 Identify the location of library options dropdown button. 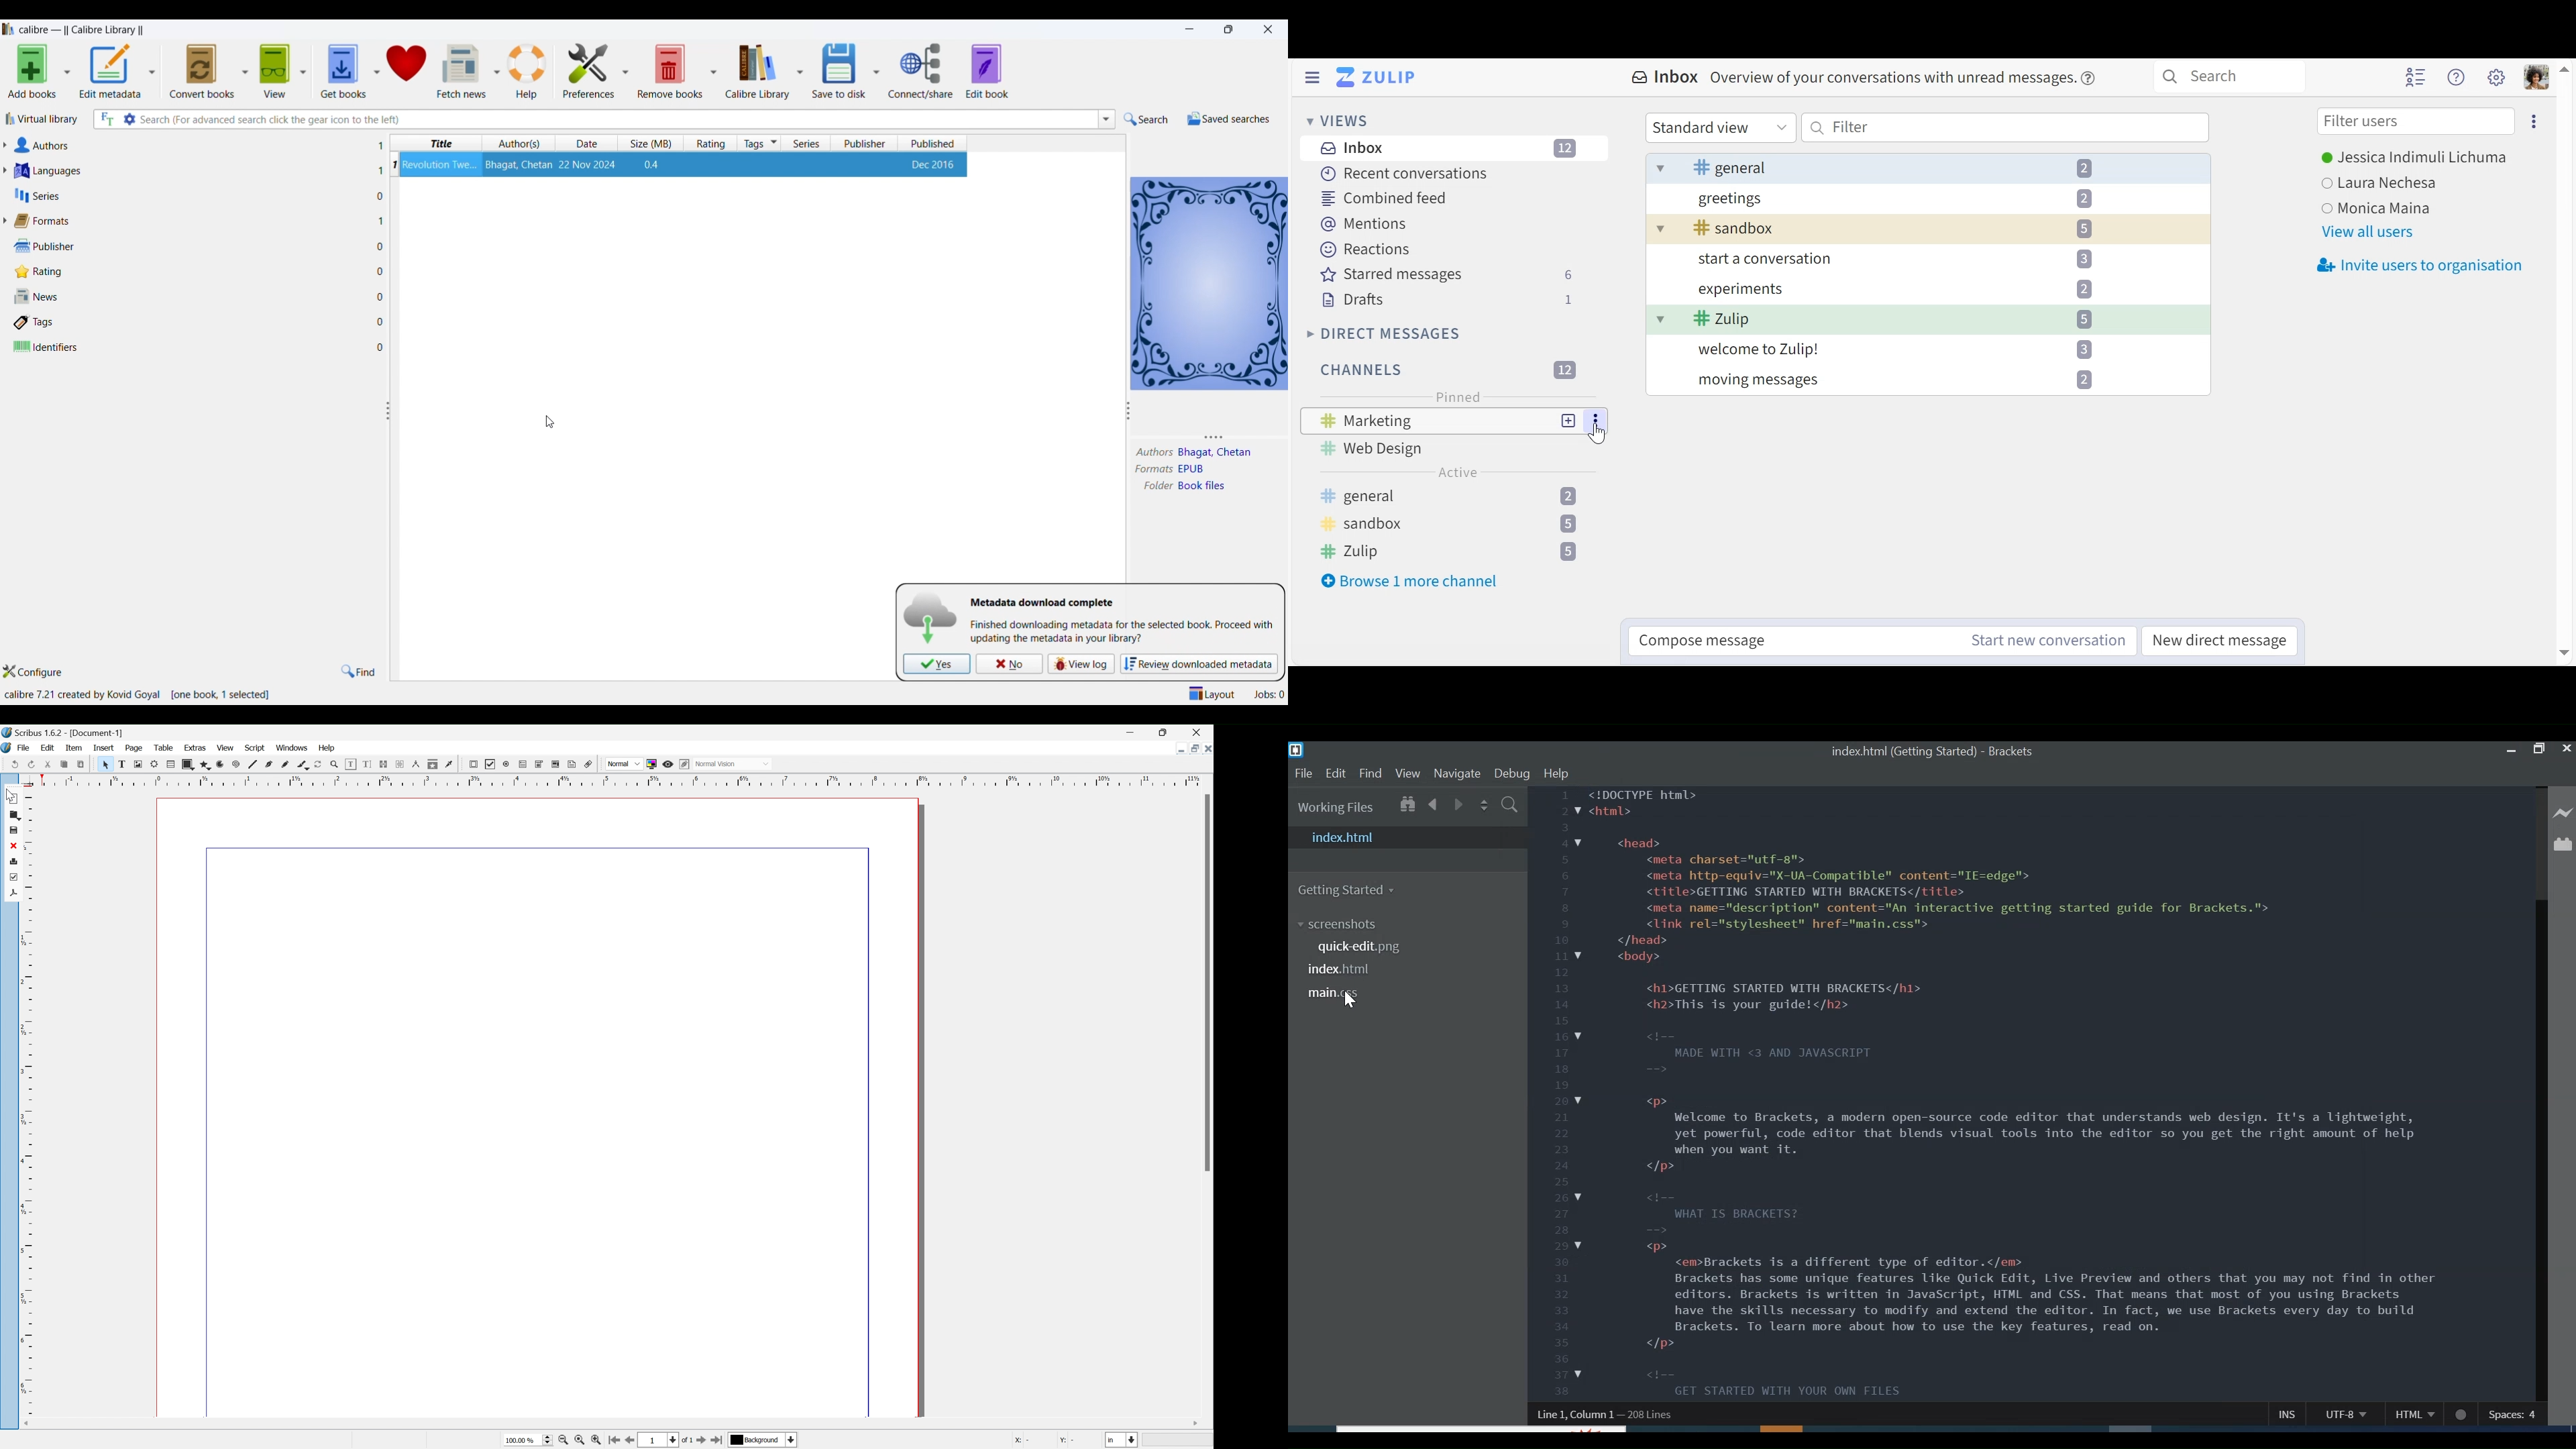
(798, 70).